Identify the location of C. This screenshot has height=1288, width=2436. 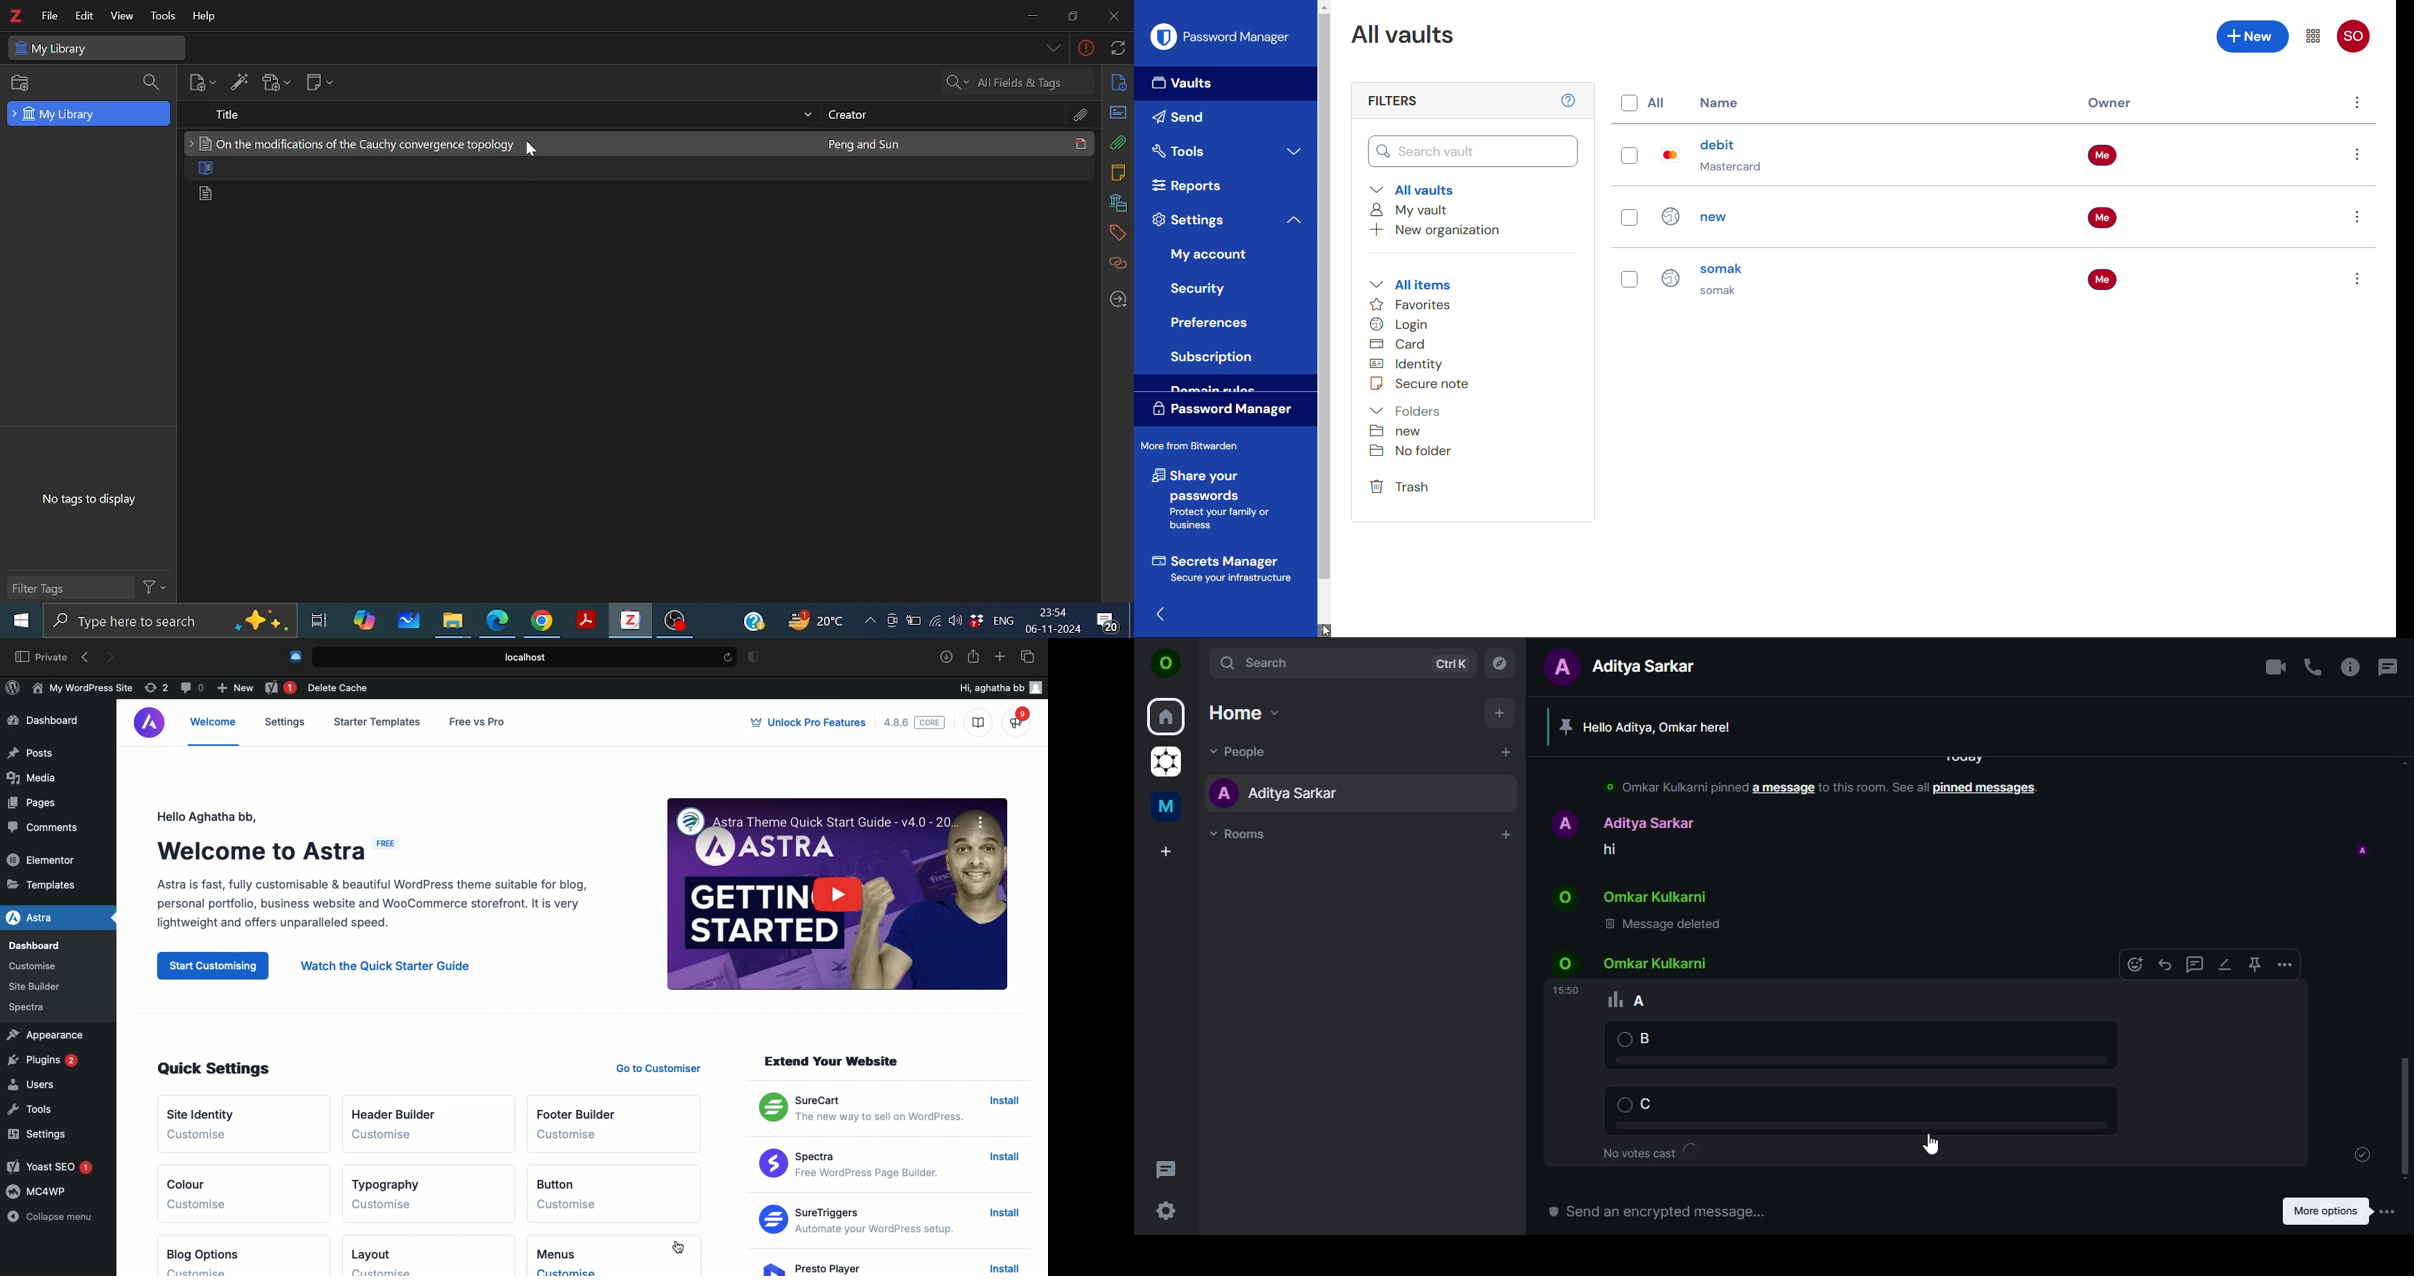
(1849, 1107).